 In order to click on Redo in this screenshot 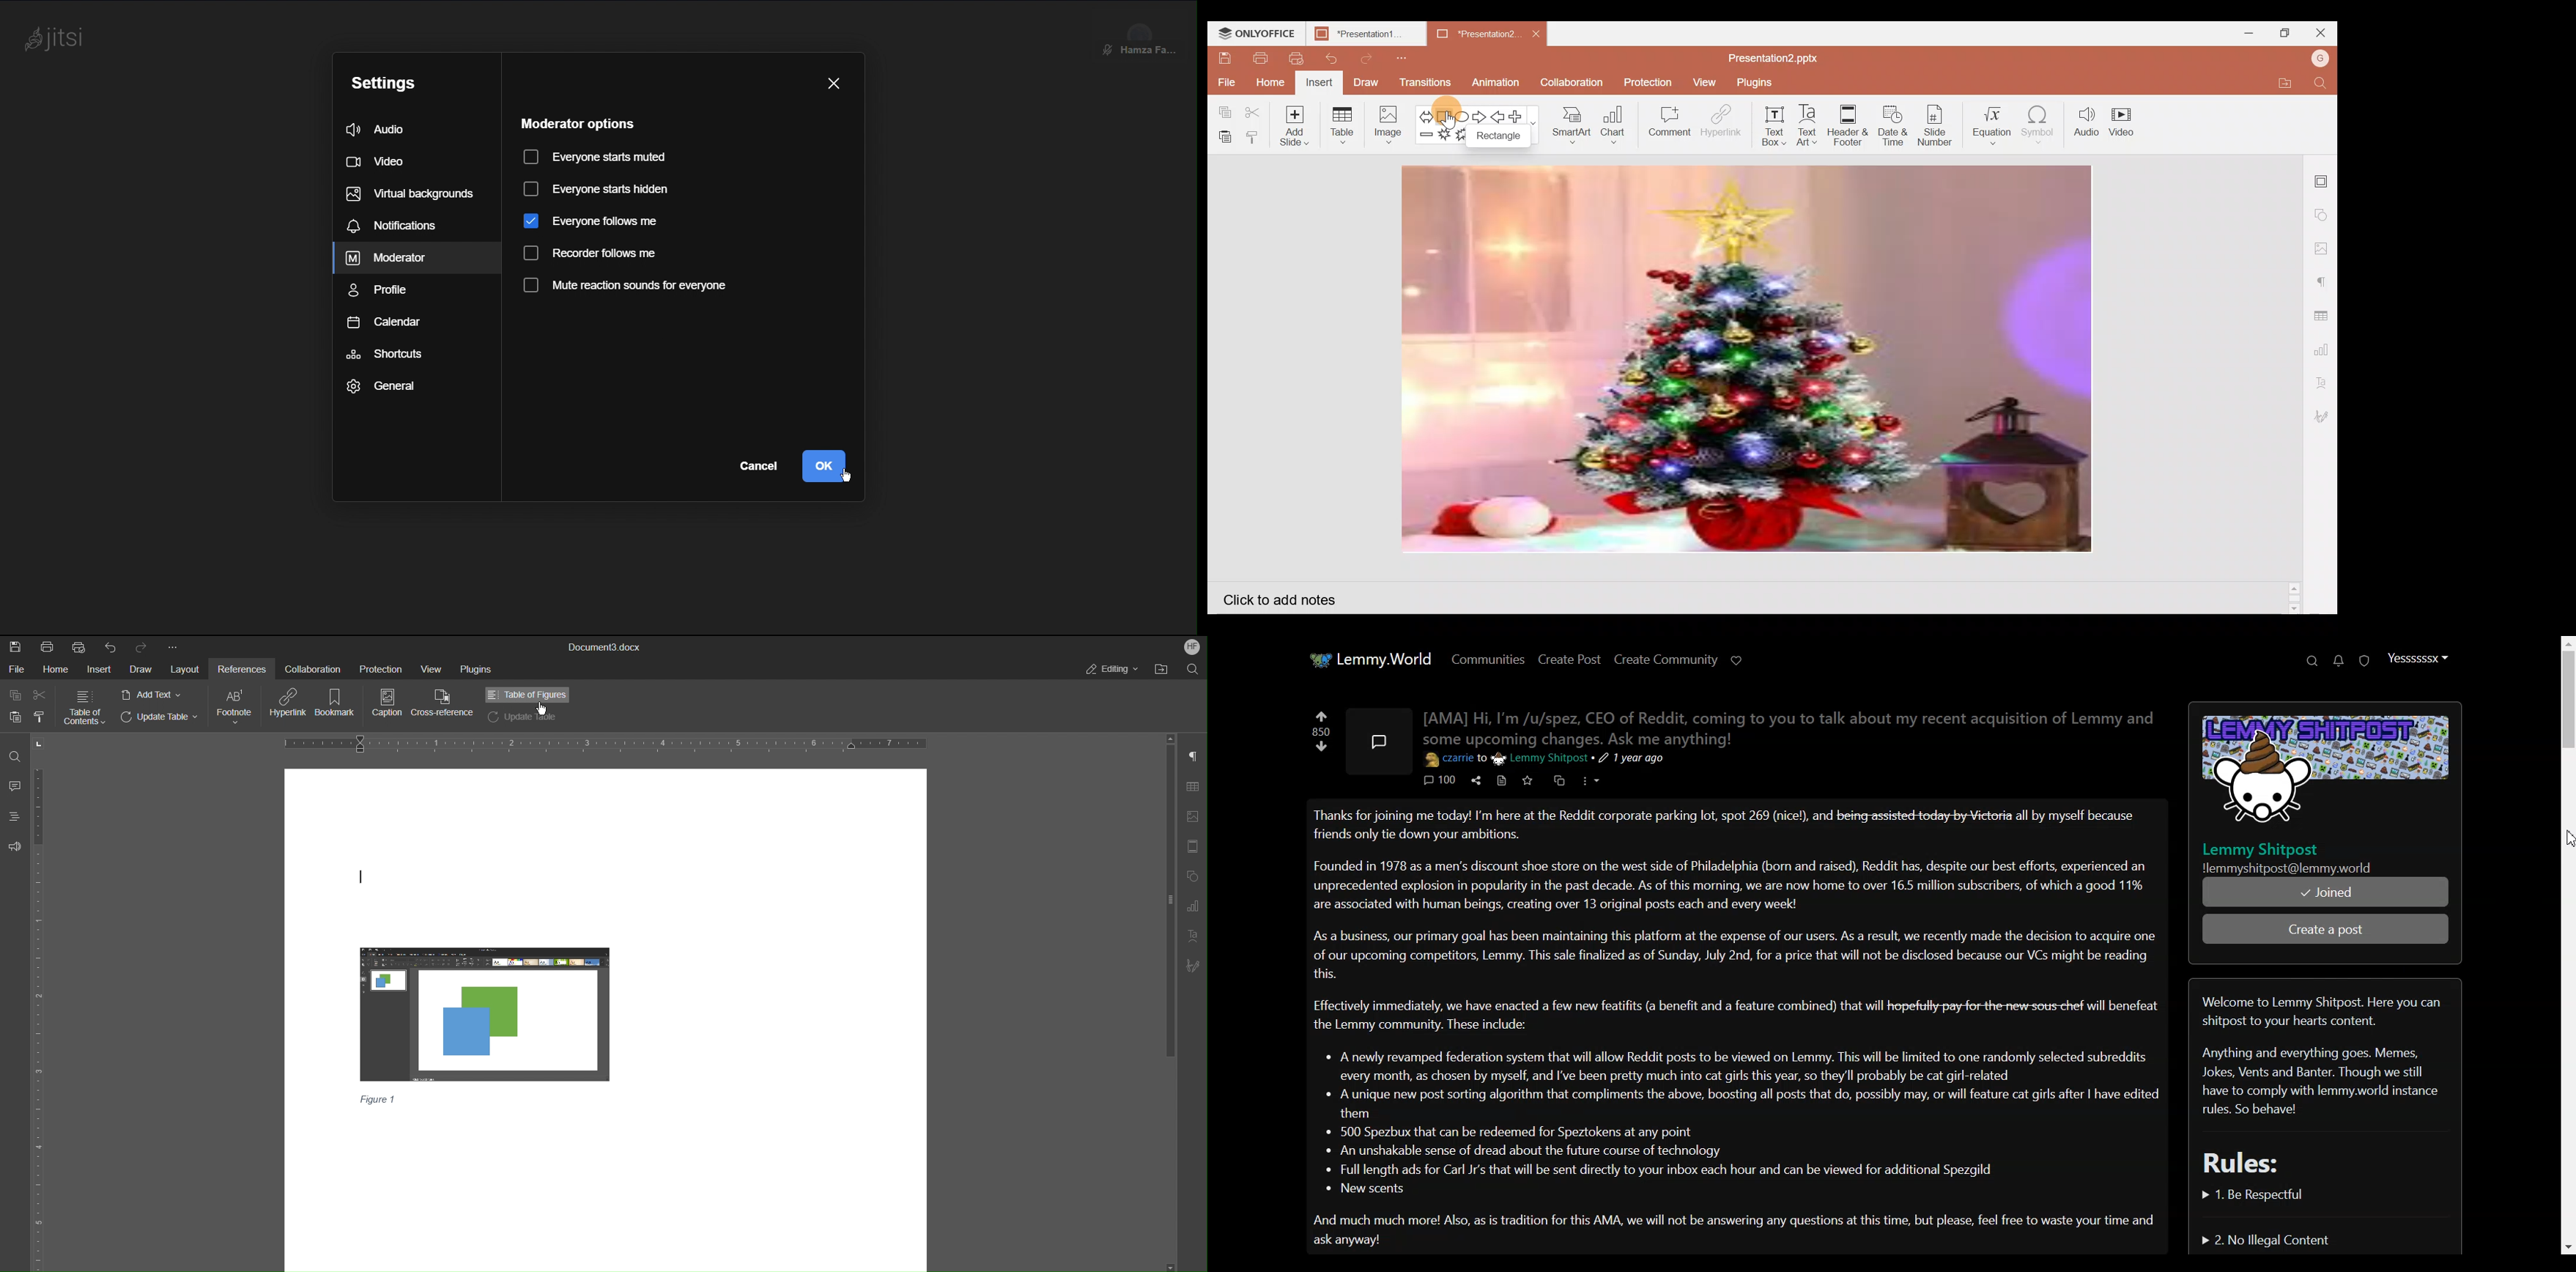, I will do `click(143, 645)`.